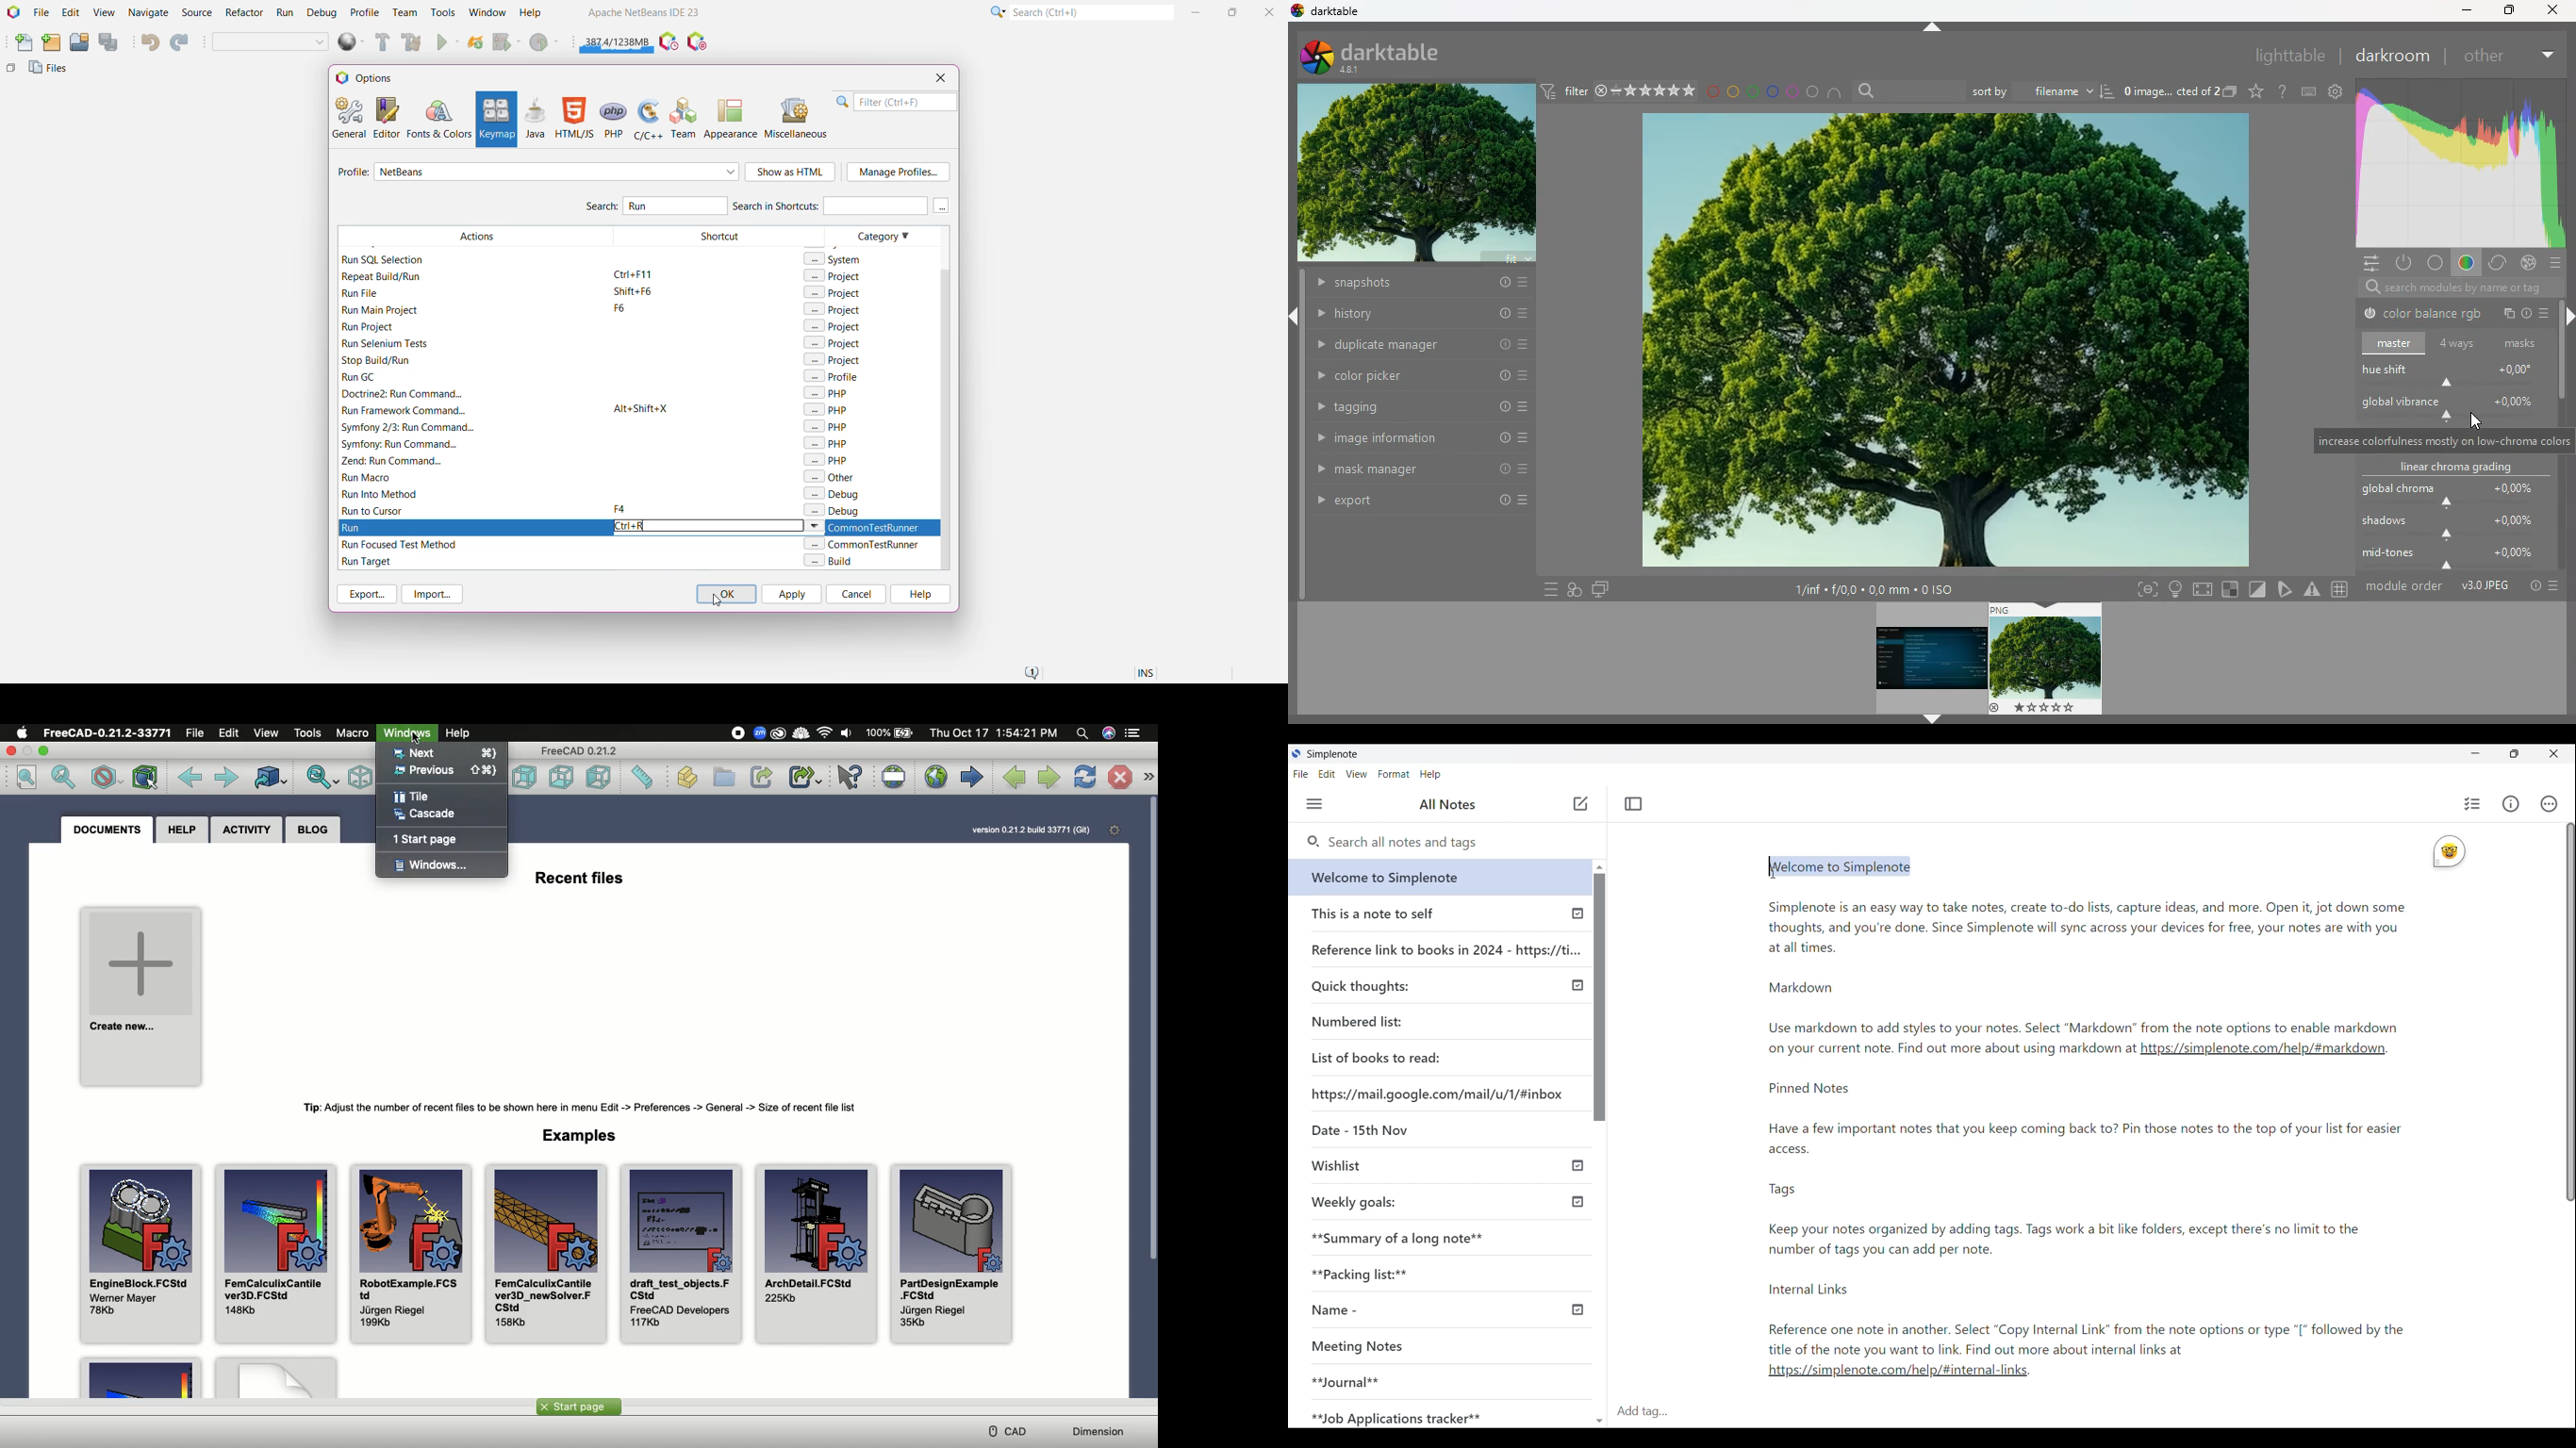  What do you see at coordinates (2456, 375) in the screenshot?
I see `hue shift` at bounding box center [2456, 375].